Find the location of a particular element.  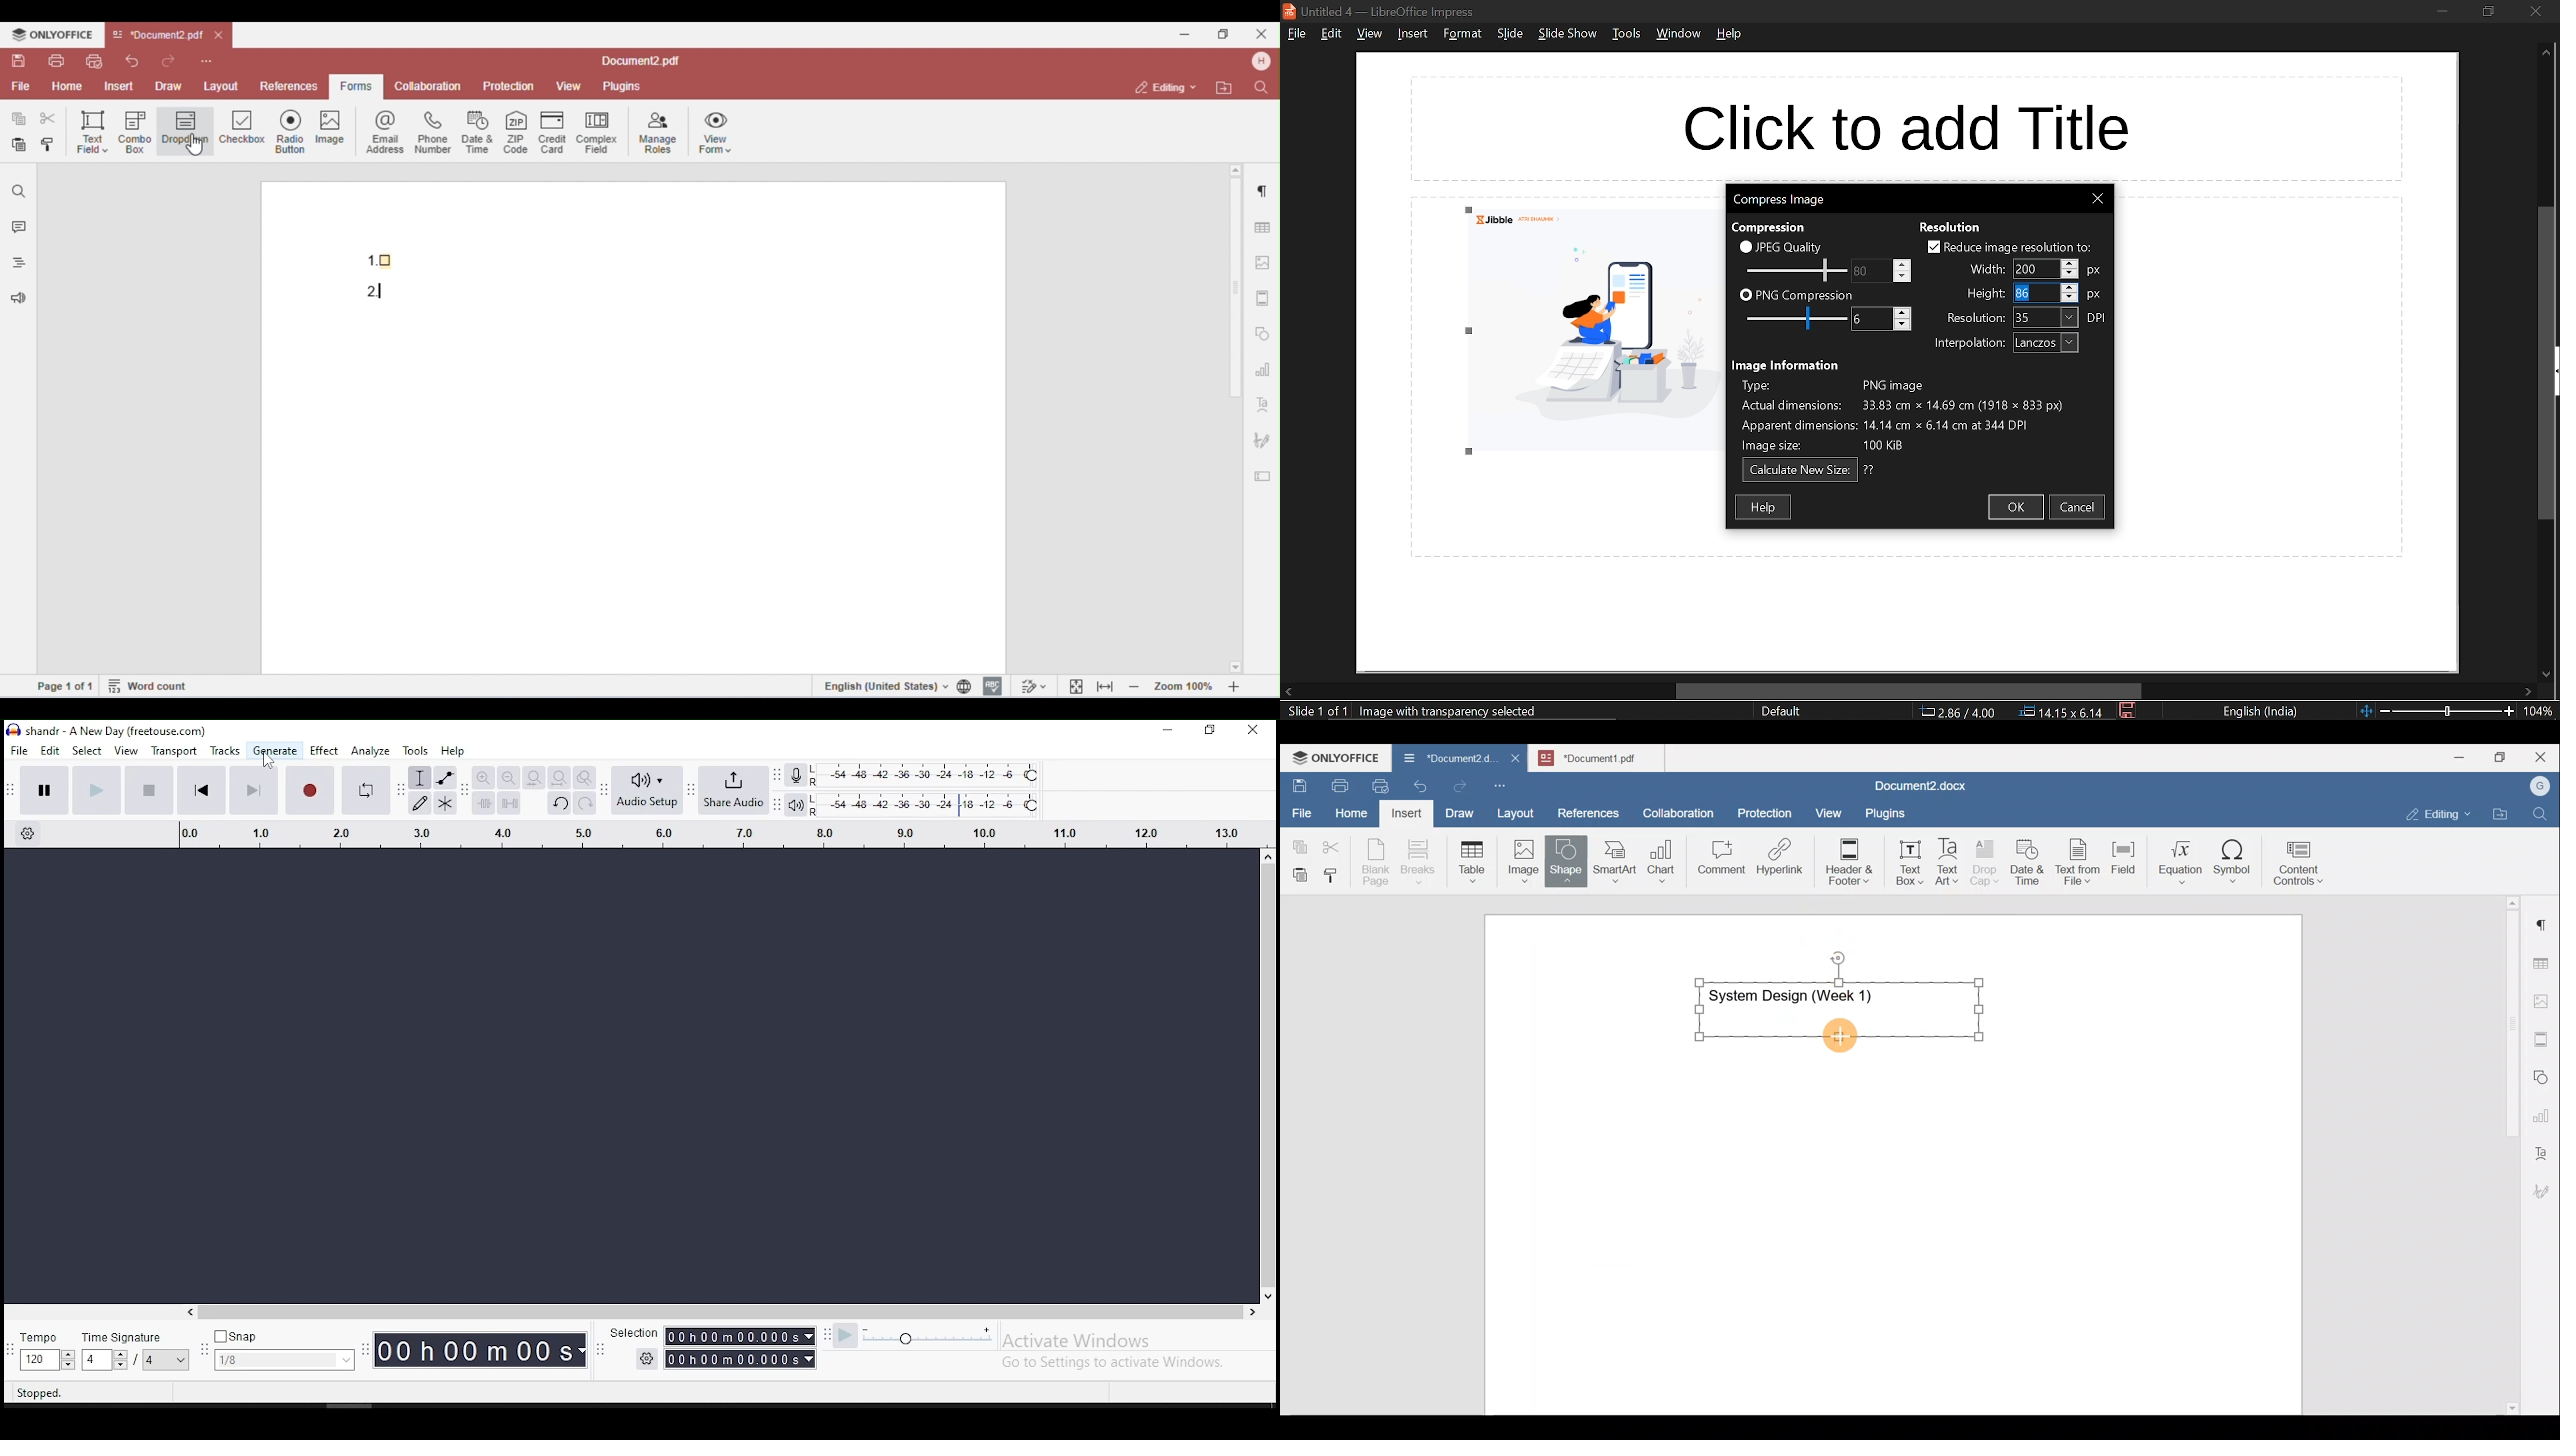

stopped is located at coordinates (41, 1394).